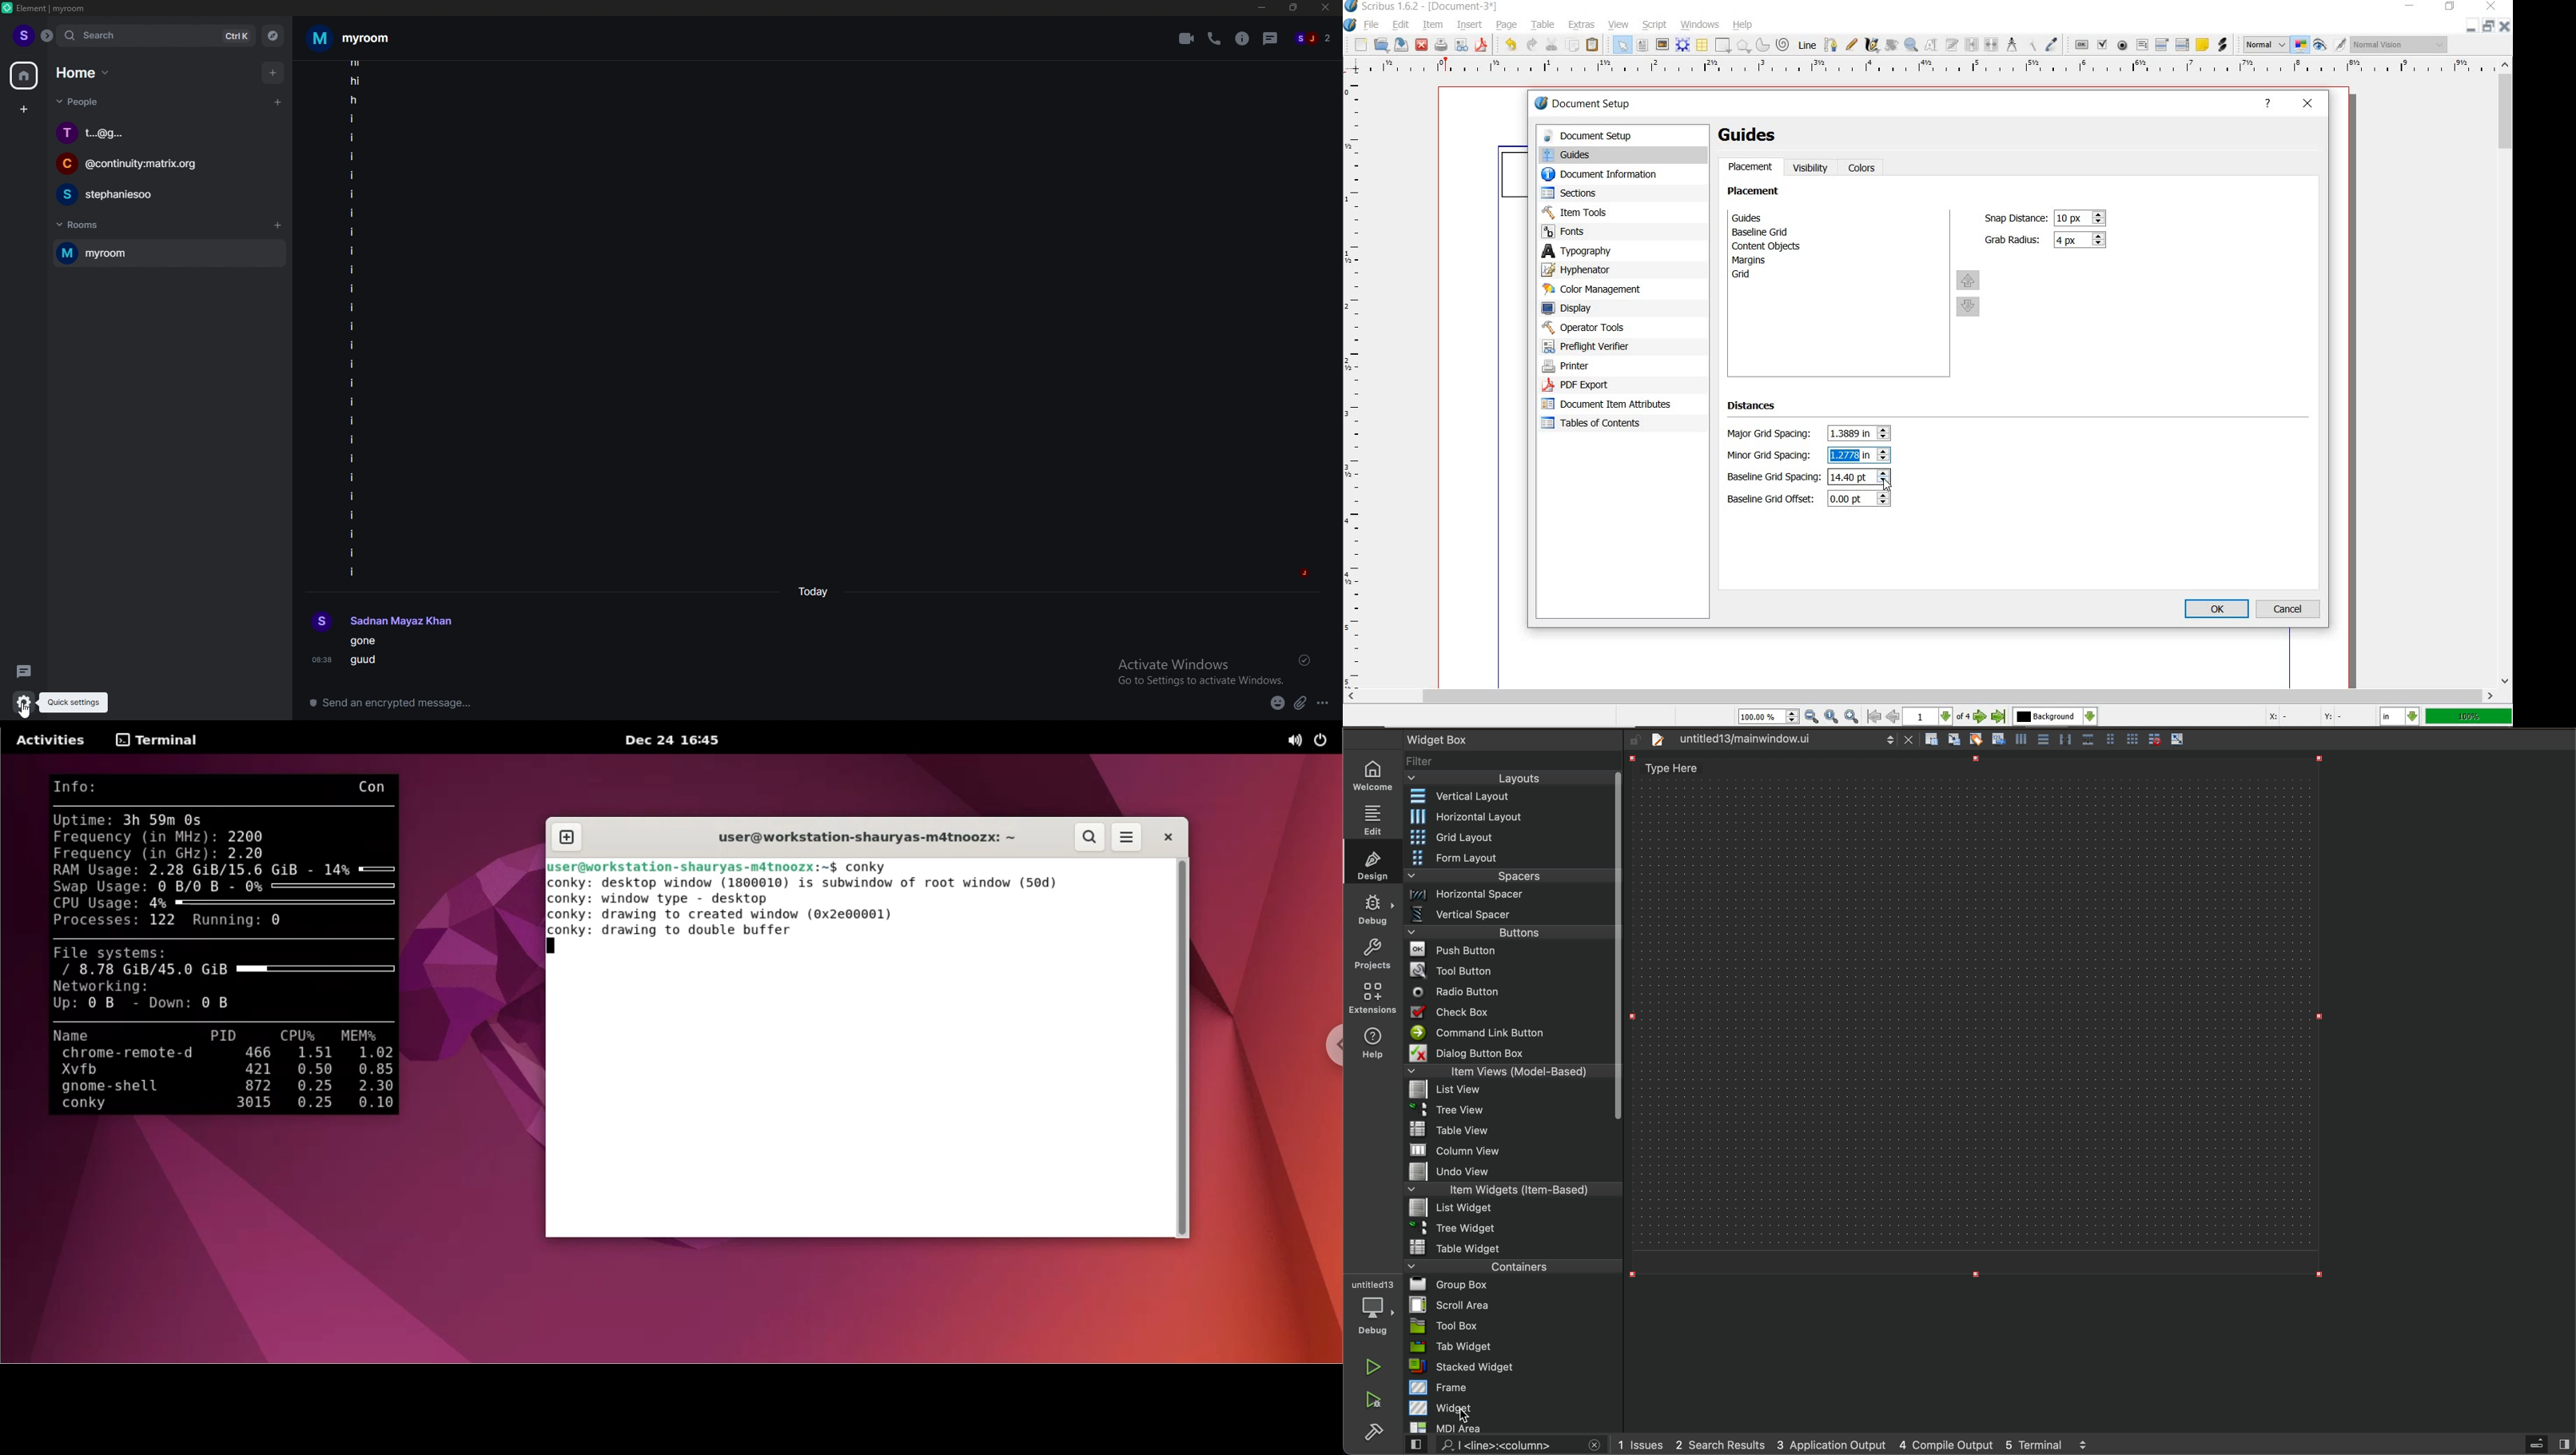 The image size is (2576, 1456). I want to click on insert, so click(1470, 24).